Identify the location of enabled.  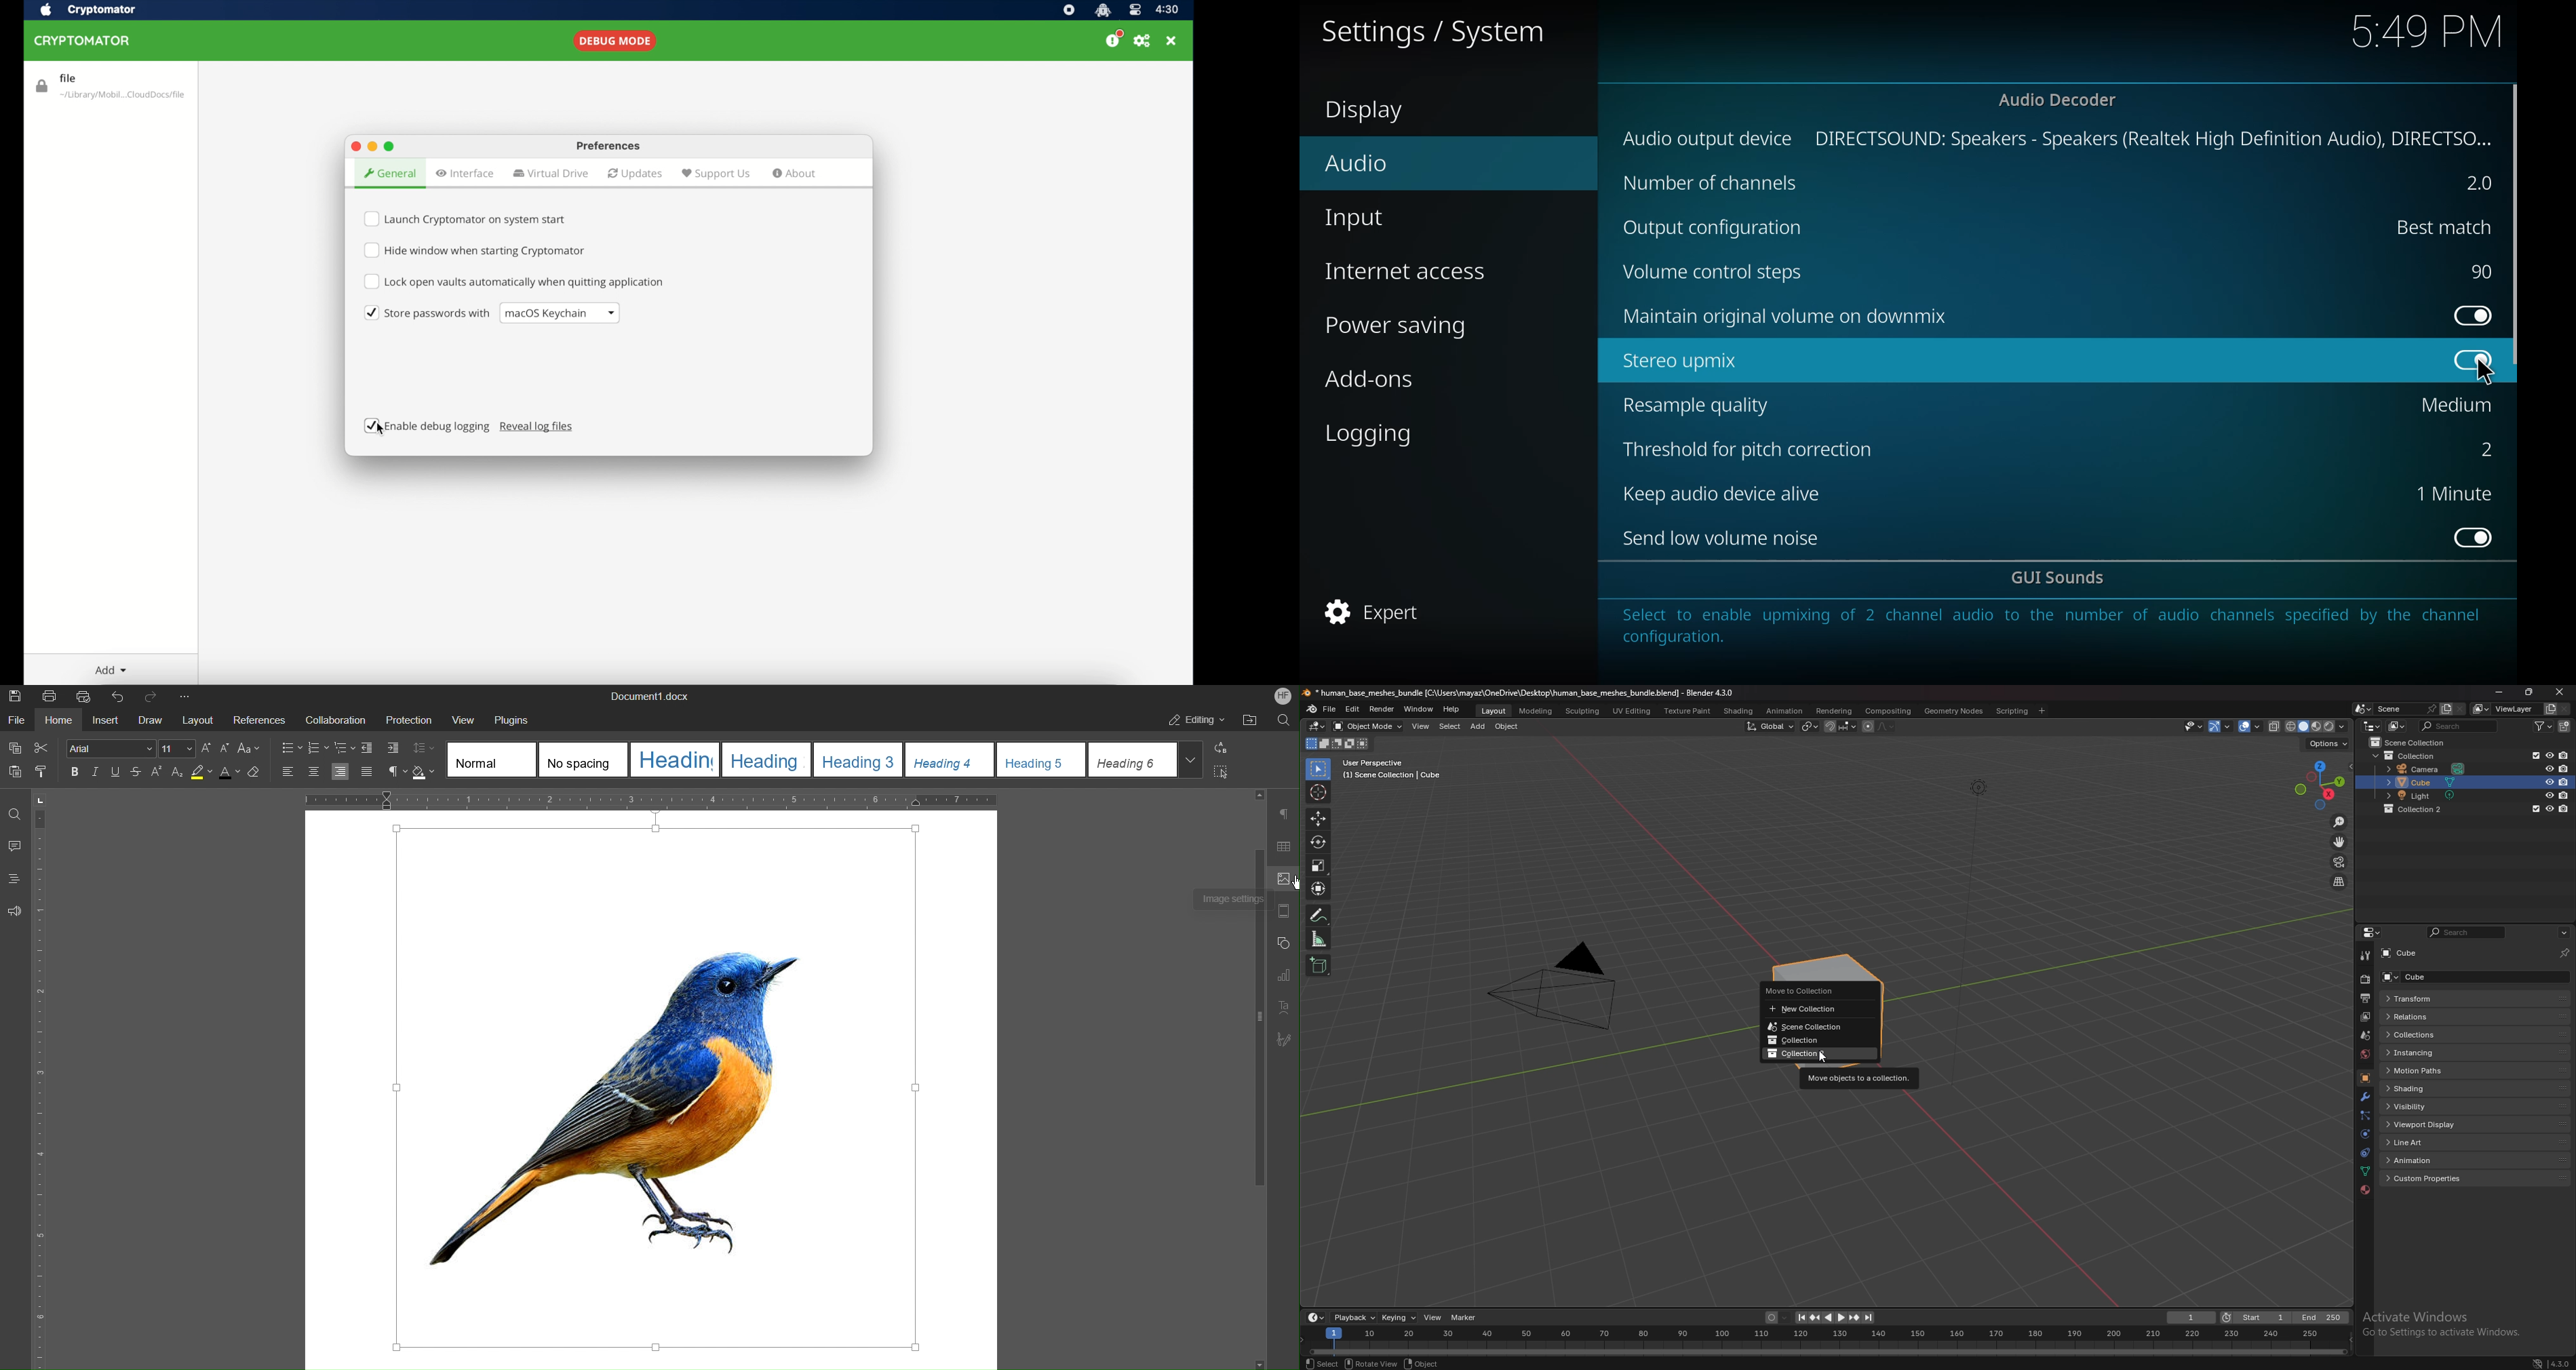
(2470, 359).